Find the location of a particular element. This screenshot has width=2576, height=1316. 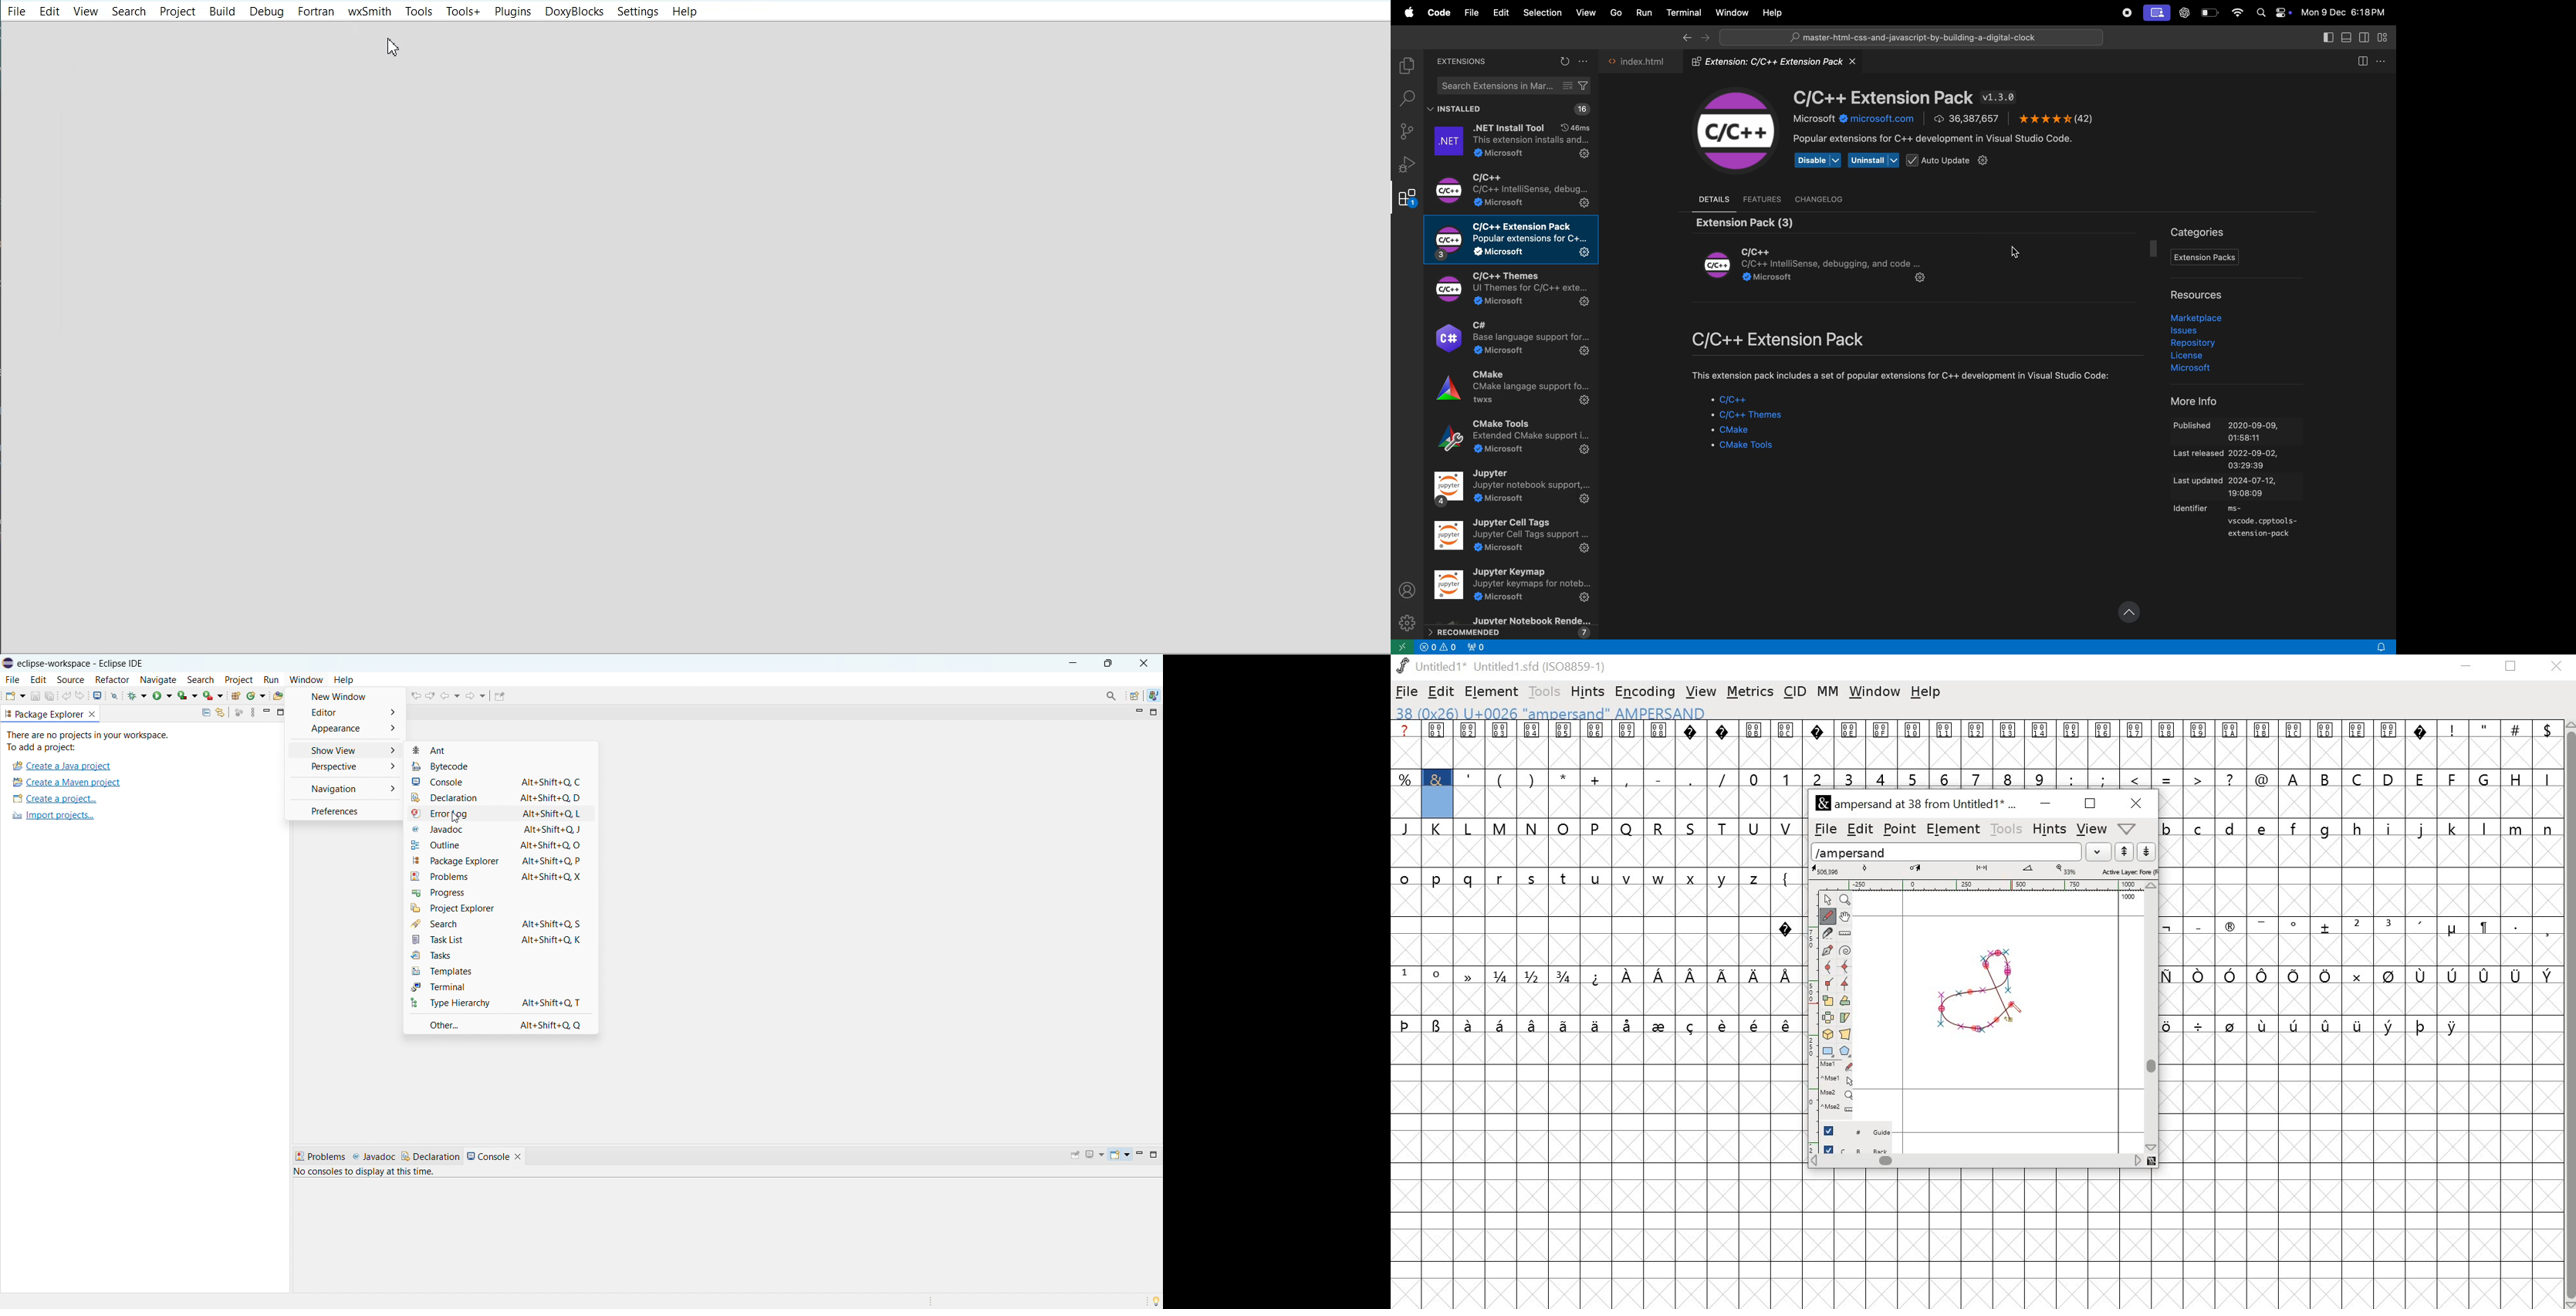

r is located at coordinates (1501, 879).